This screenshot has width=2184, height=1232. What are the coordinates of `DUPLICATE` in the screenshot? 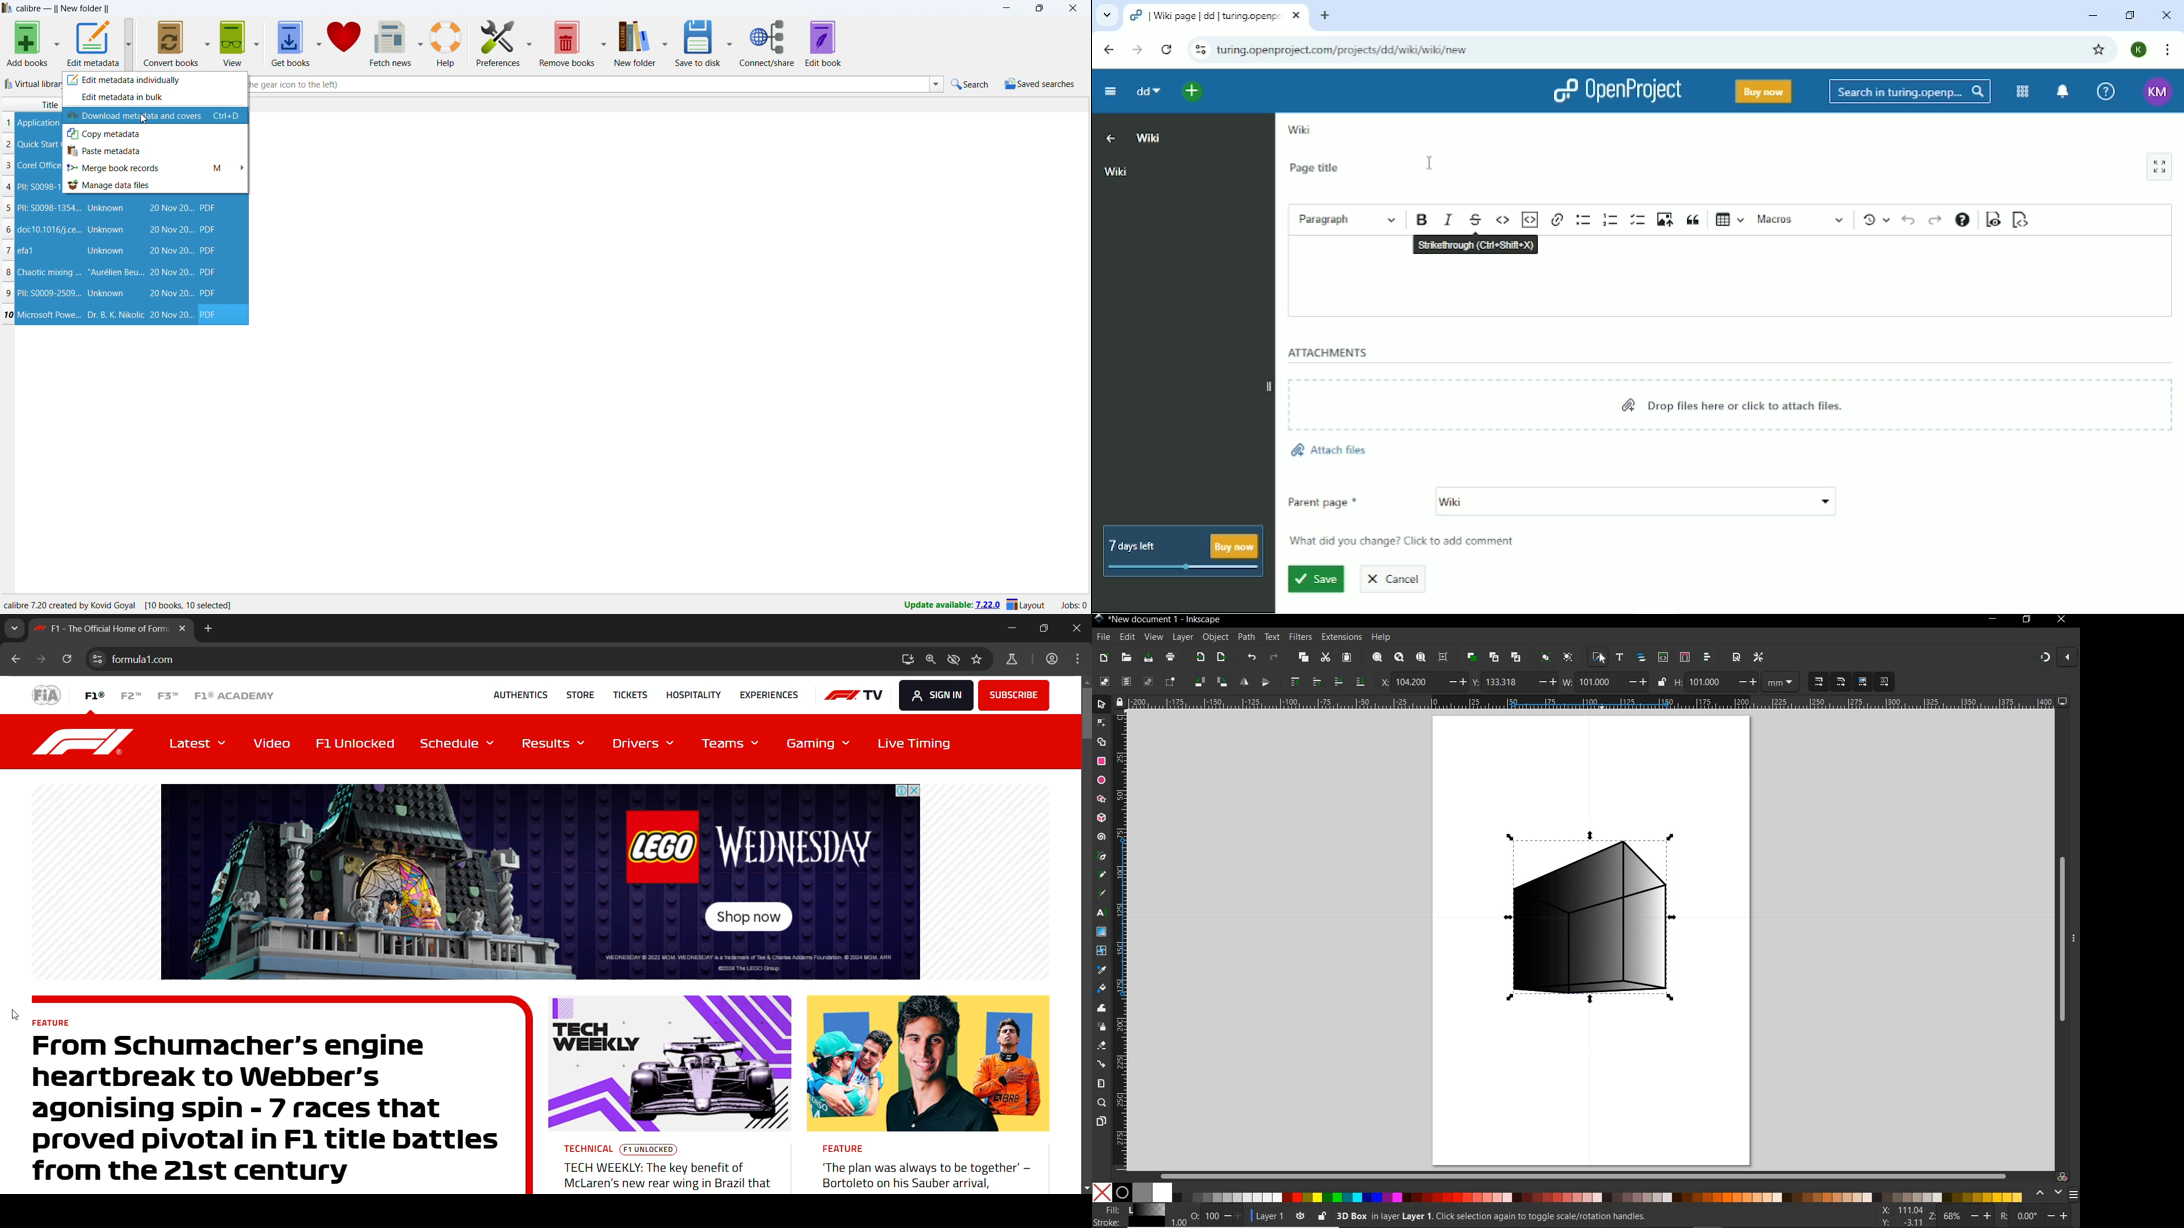 It's located at (1472, 658).